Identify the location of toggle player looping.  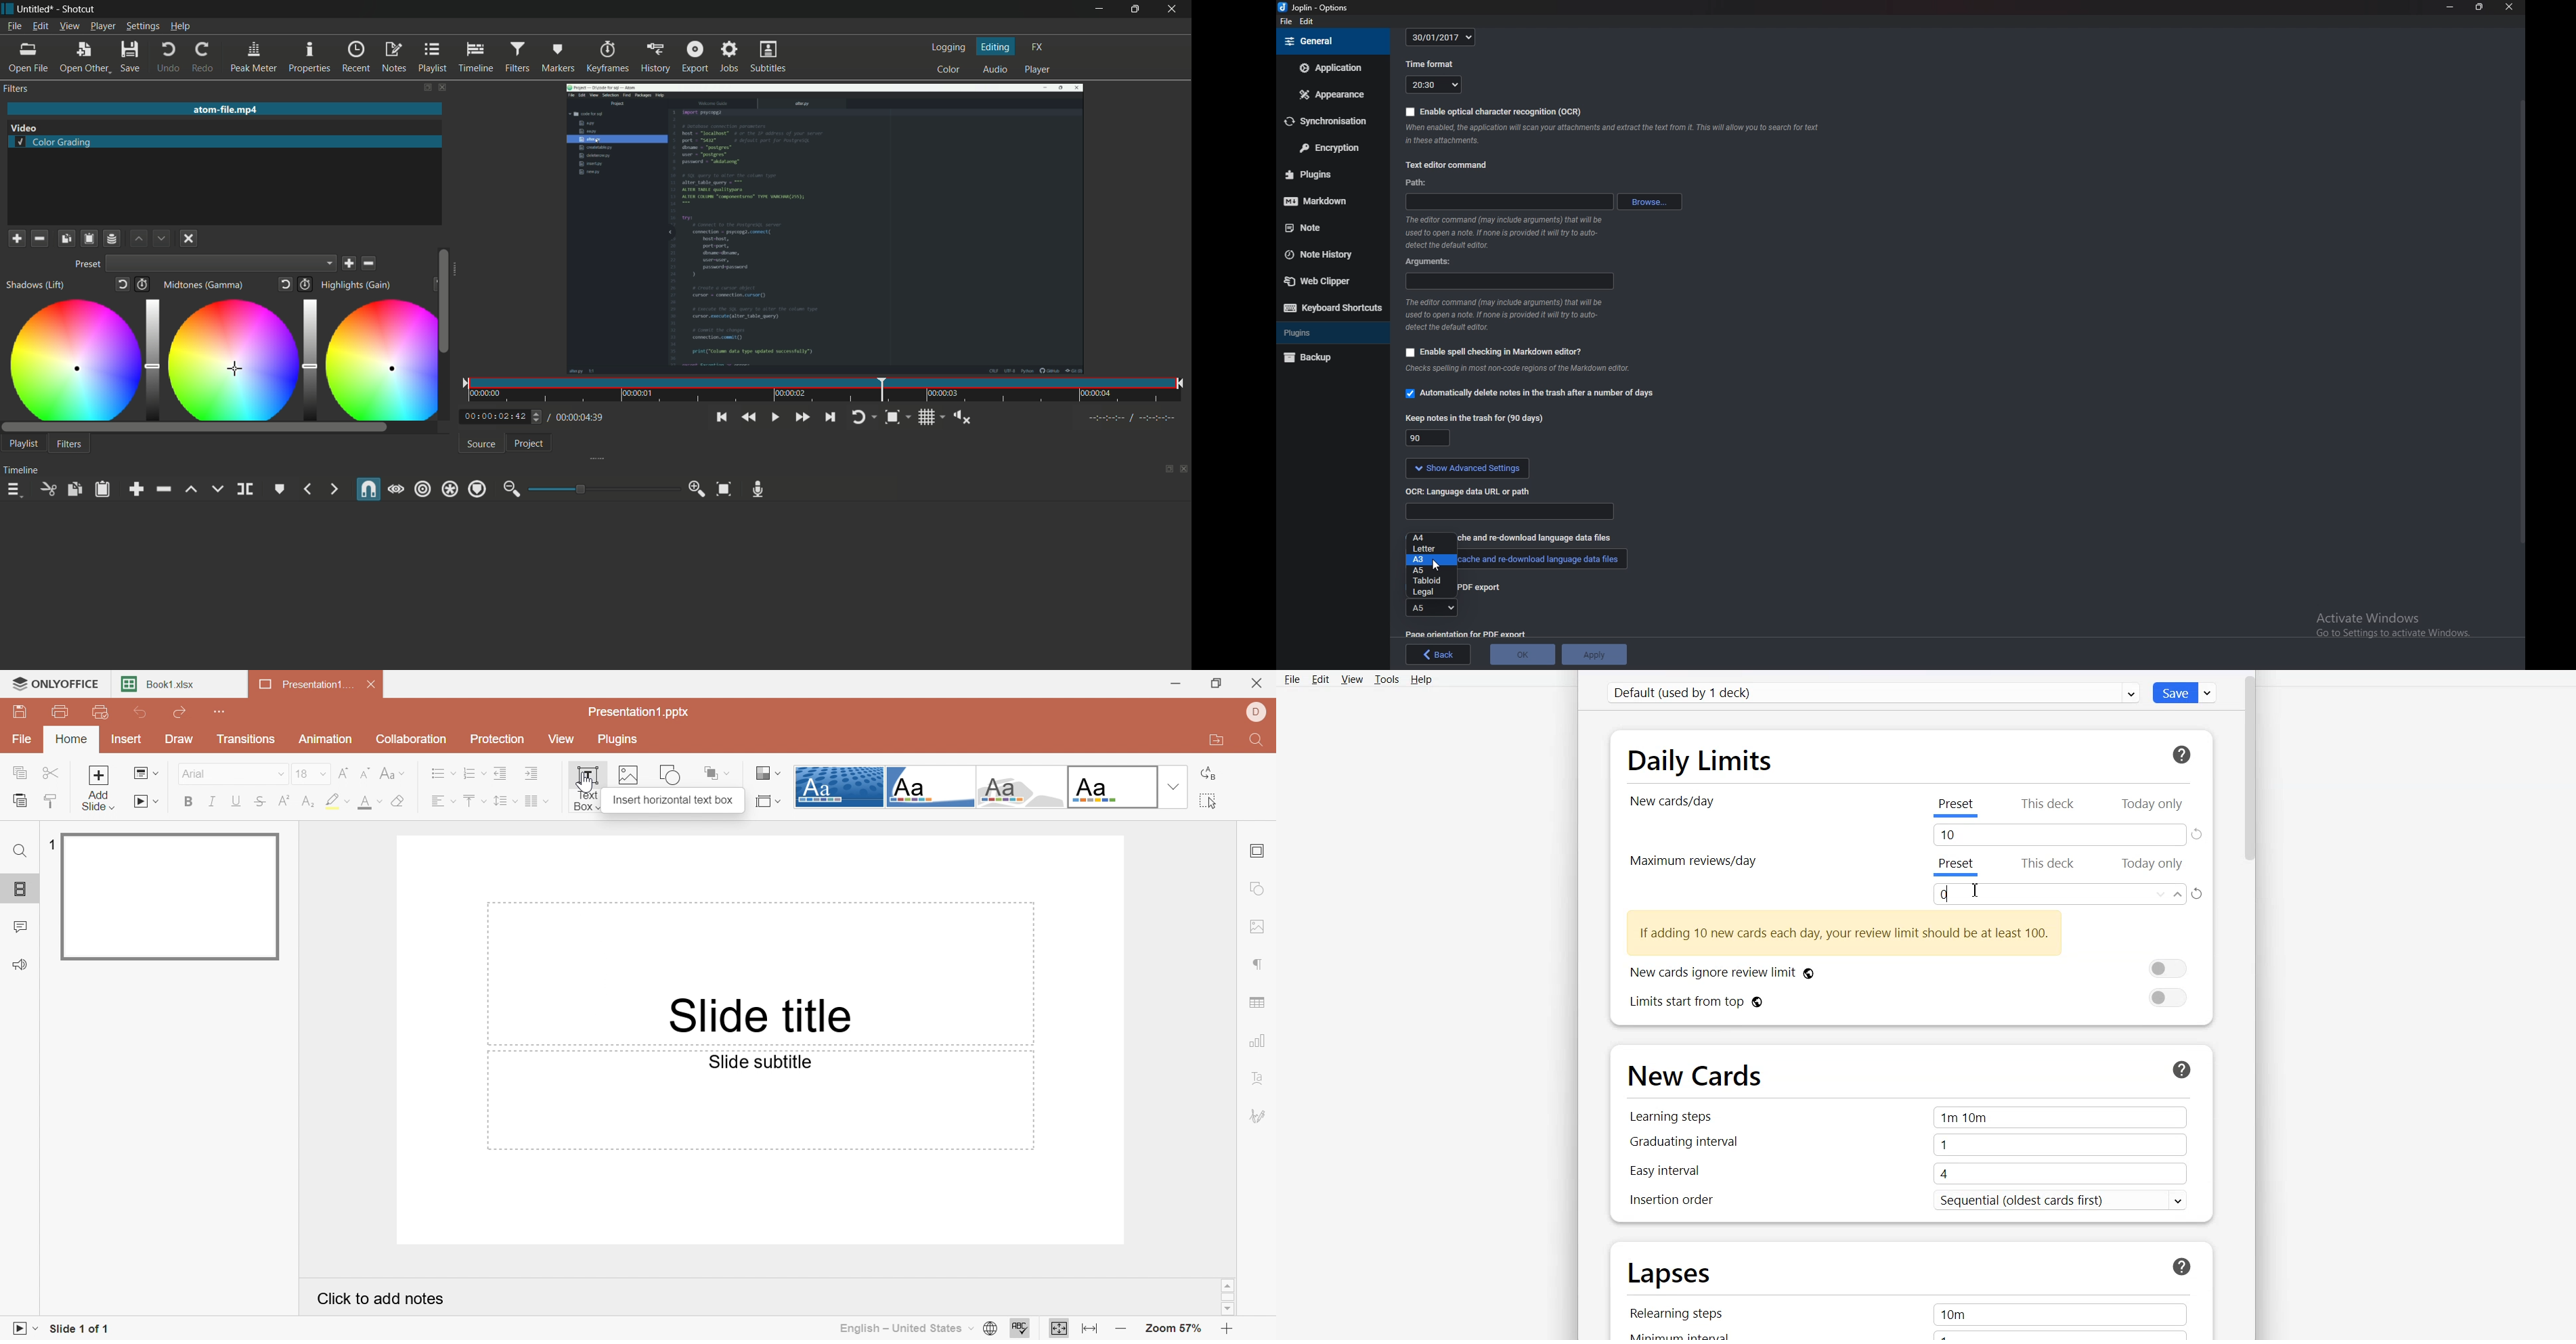
(862, 417).